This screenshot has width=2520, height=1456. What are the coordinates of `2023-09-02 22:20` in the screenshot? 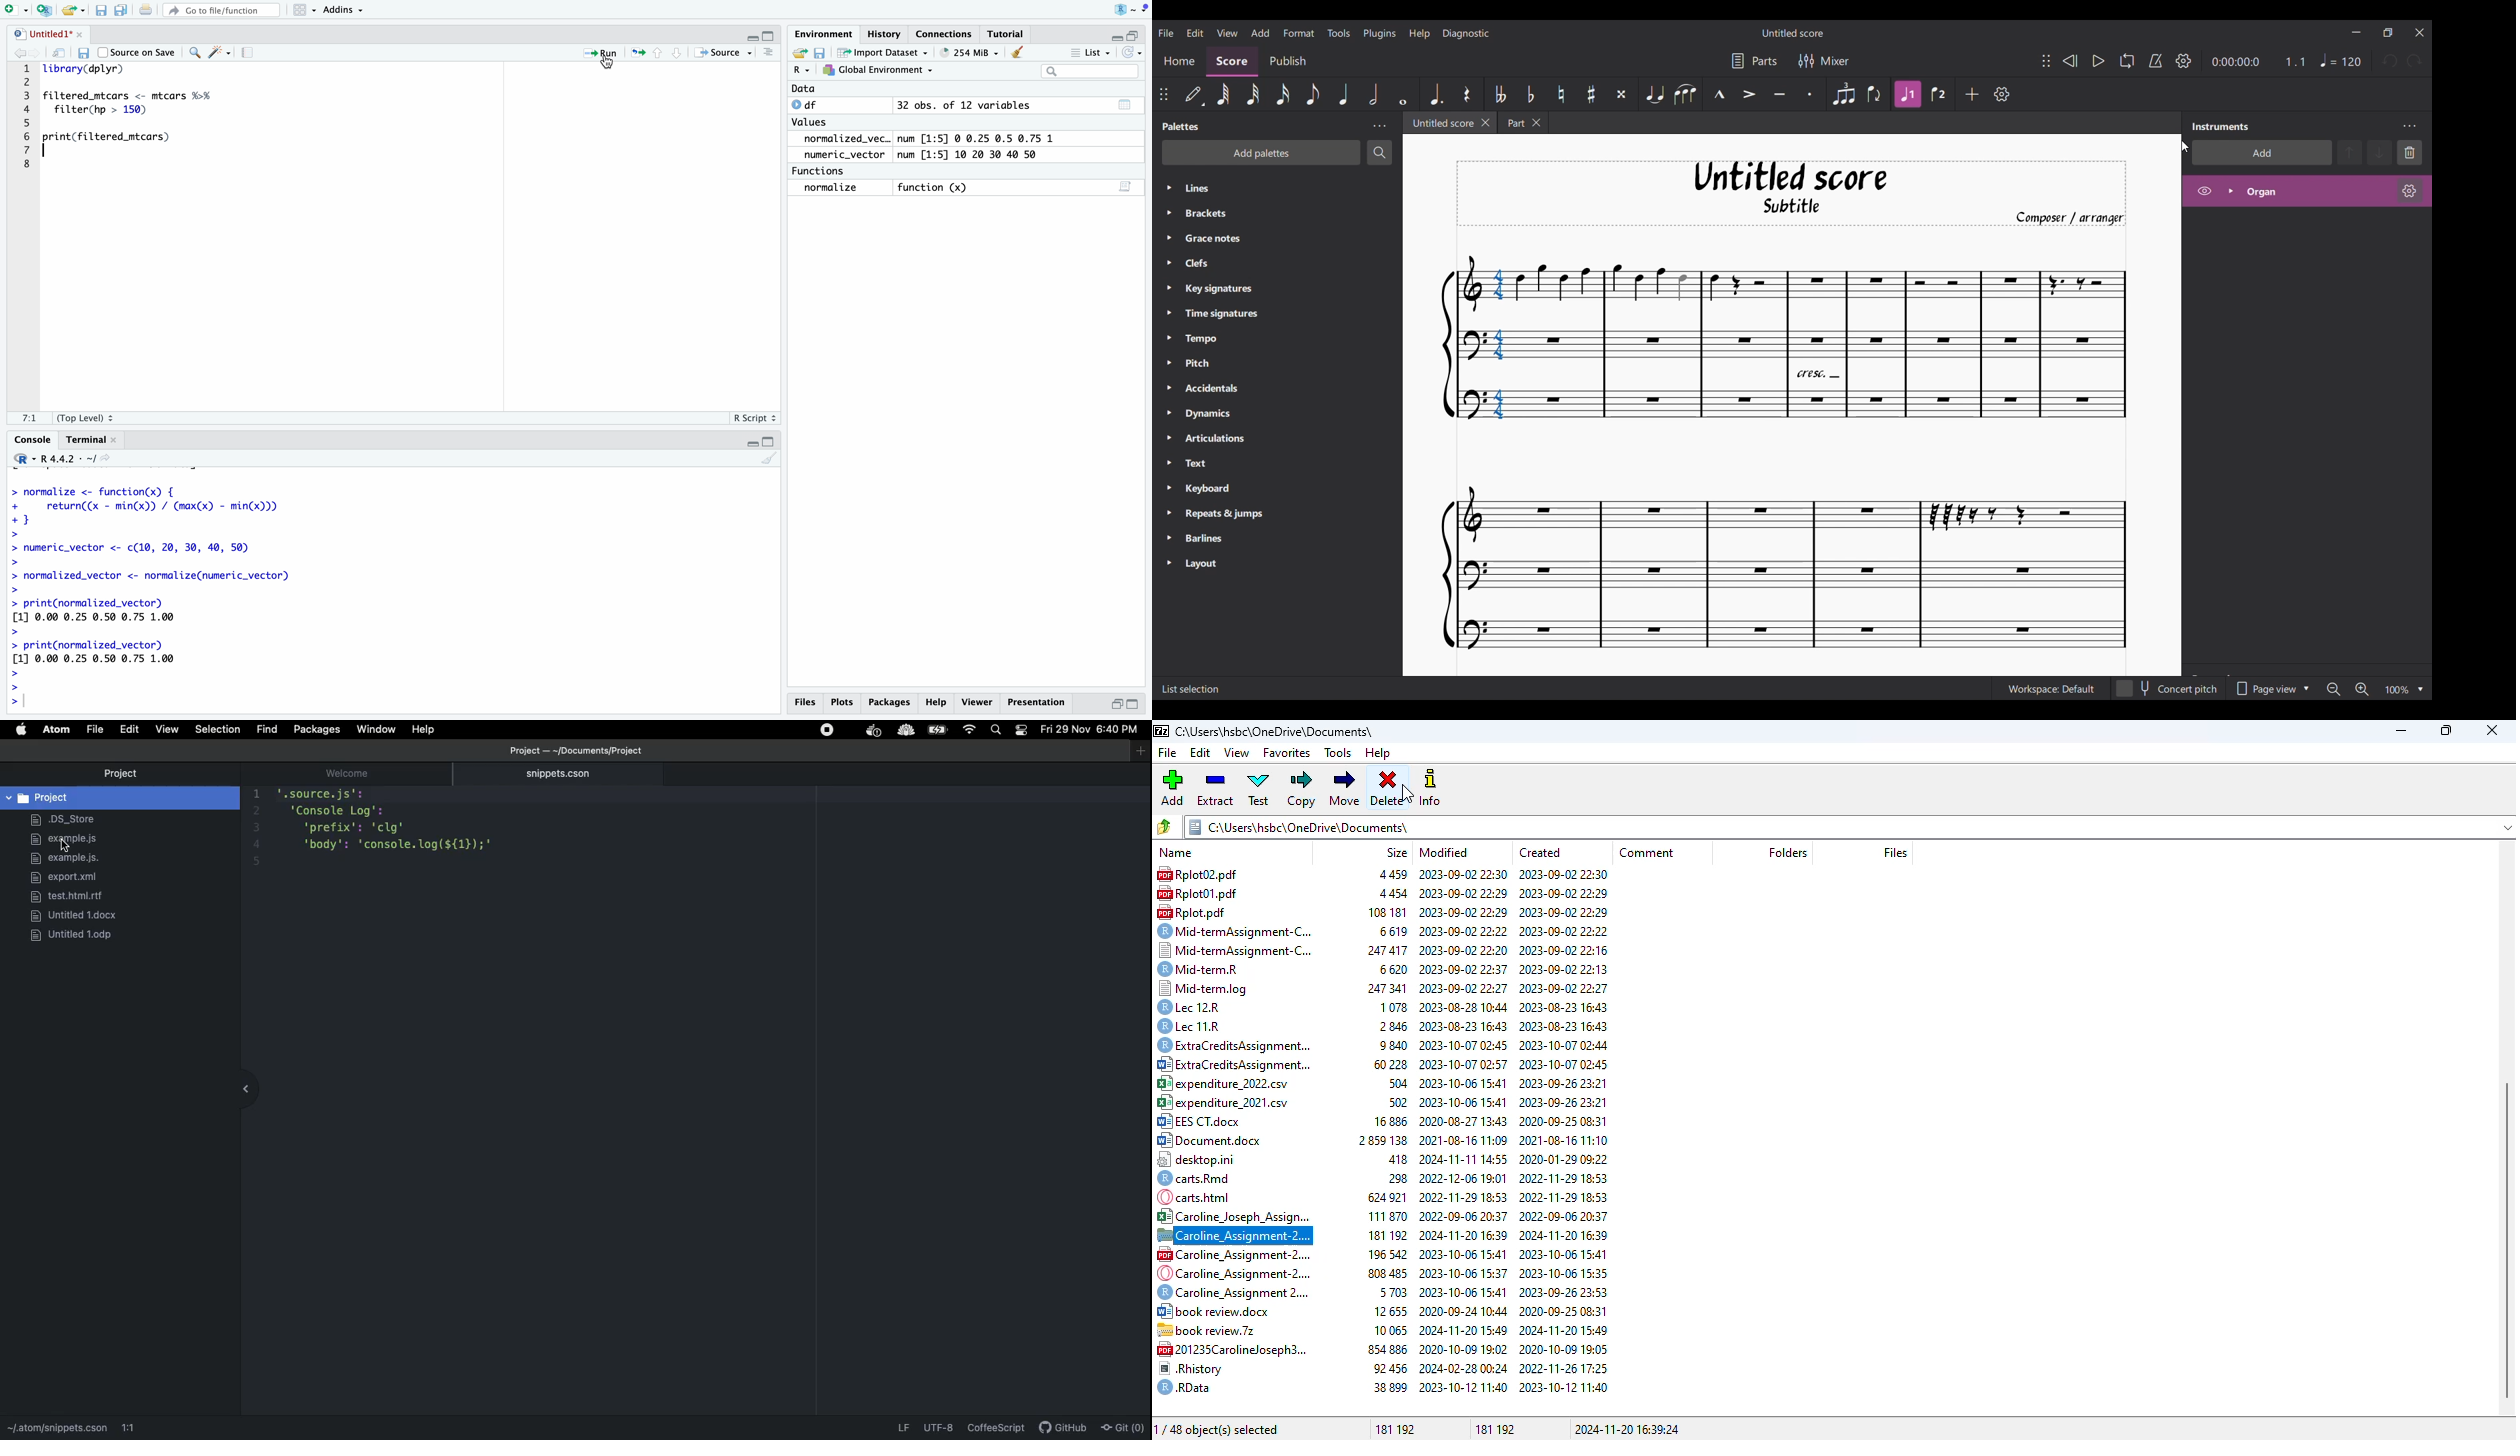 It's located at (1464, 949).